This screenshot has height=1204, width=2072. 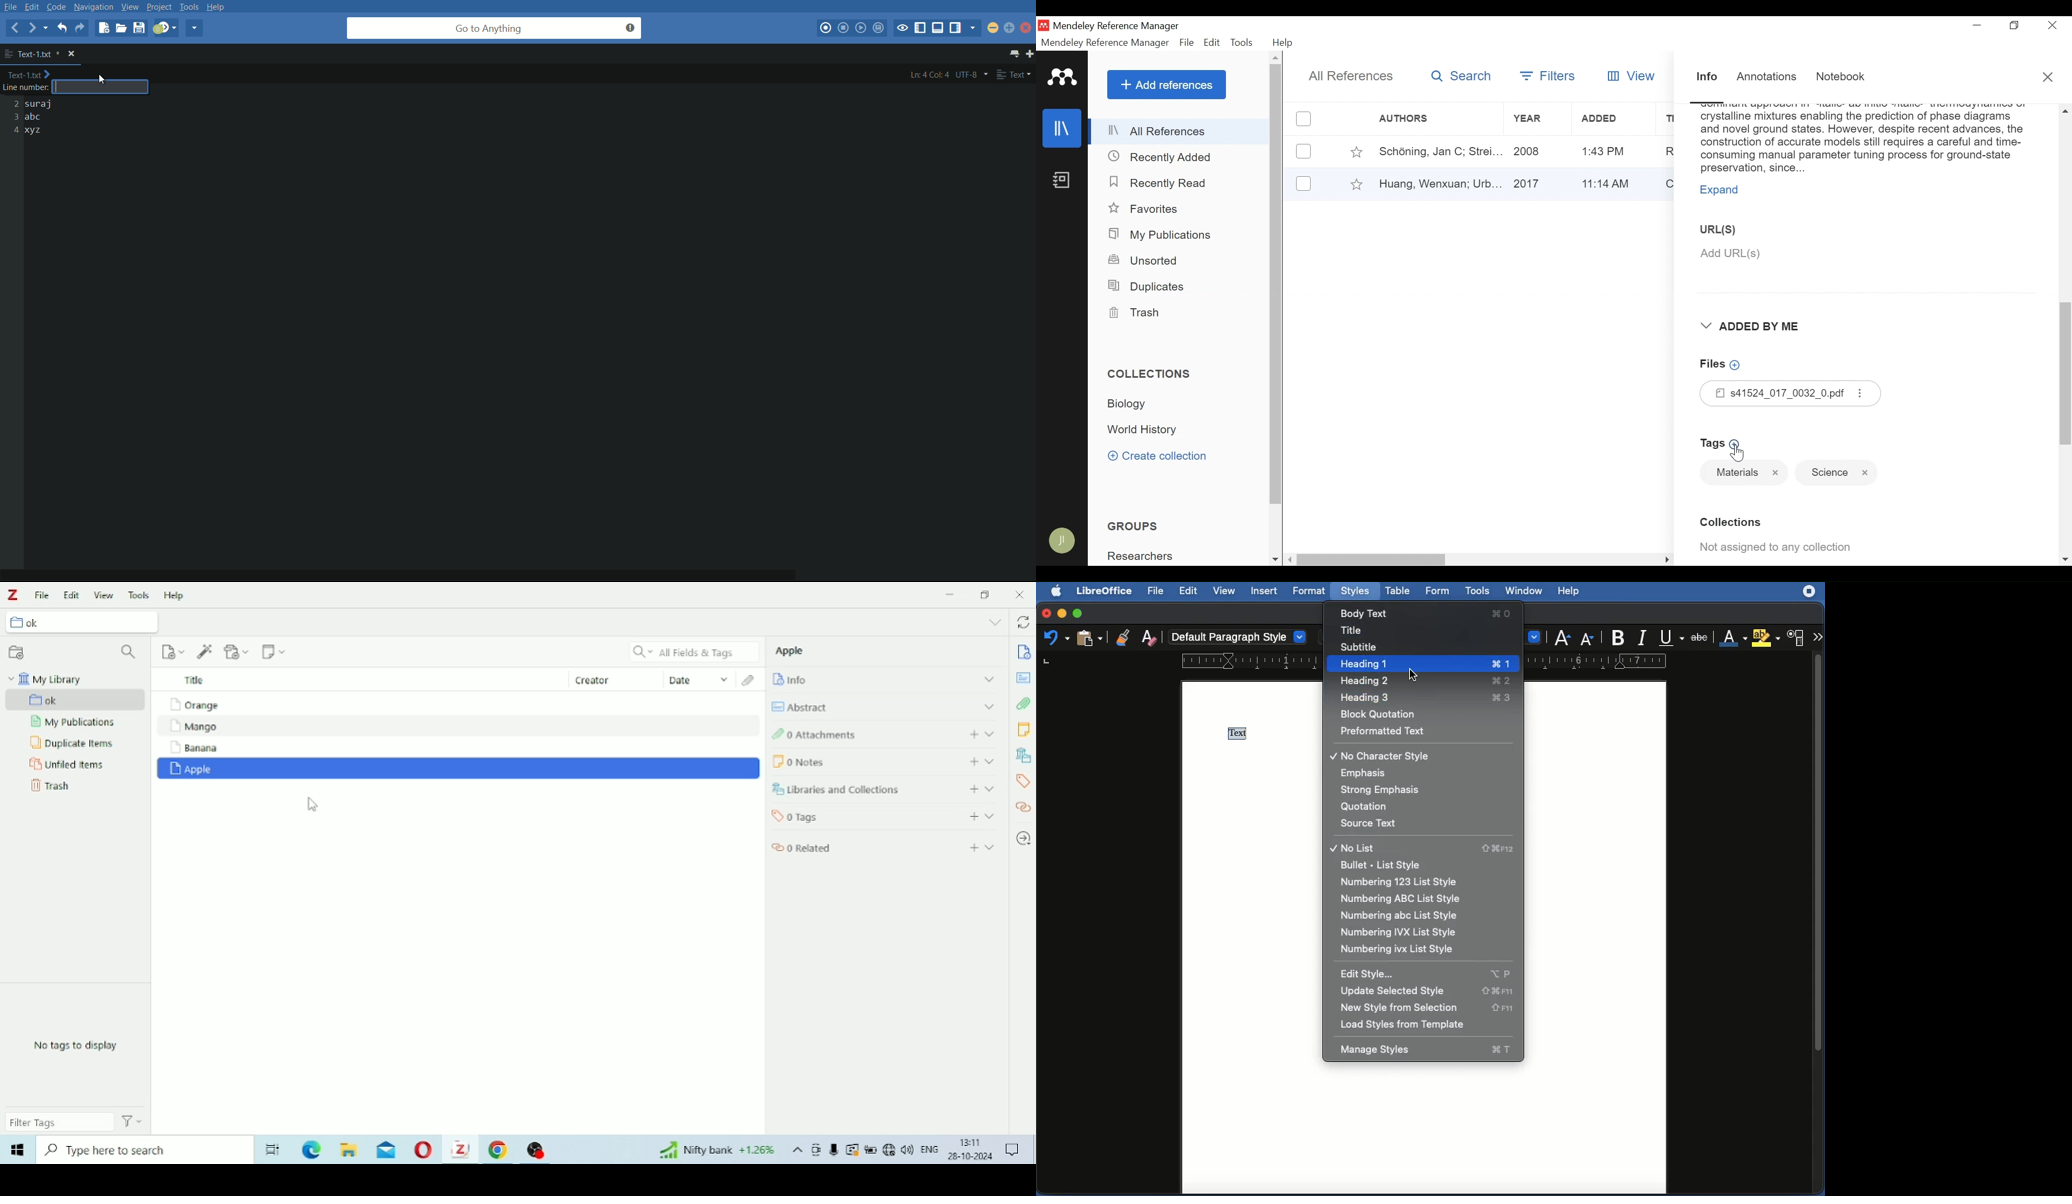 I want to click on Banana, so click(x=455, y=750).